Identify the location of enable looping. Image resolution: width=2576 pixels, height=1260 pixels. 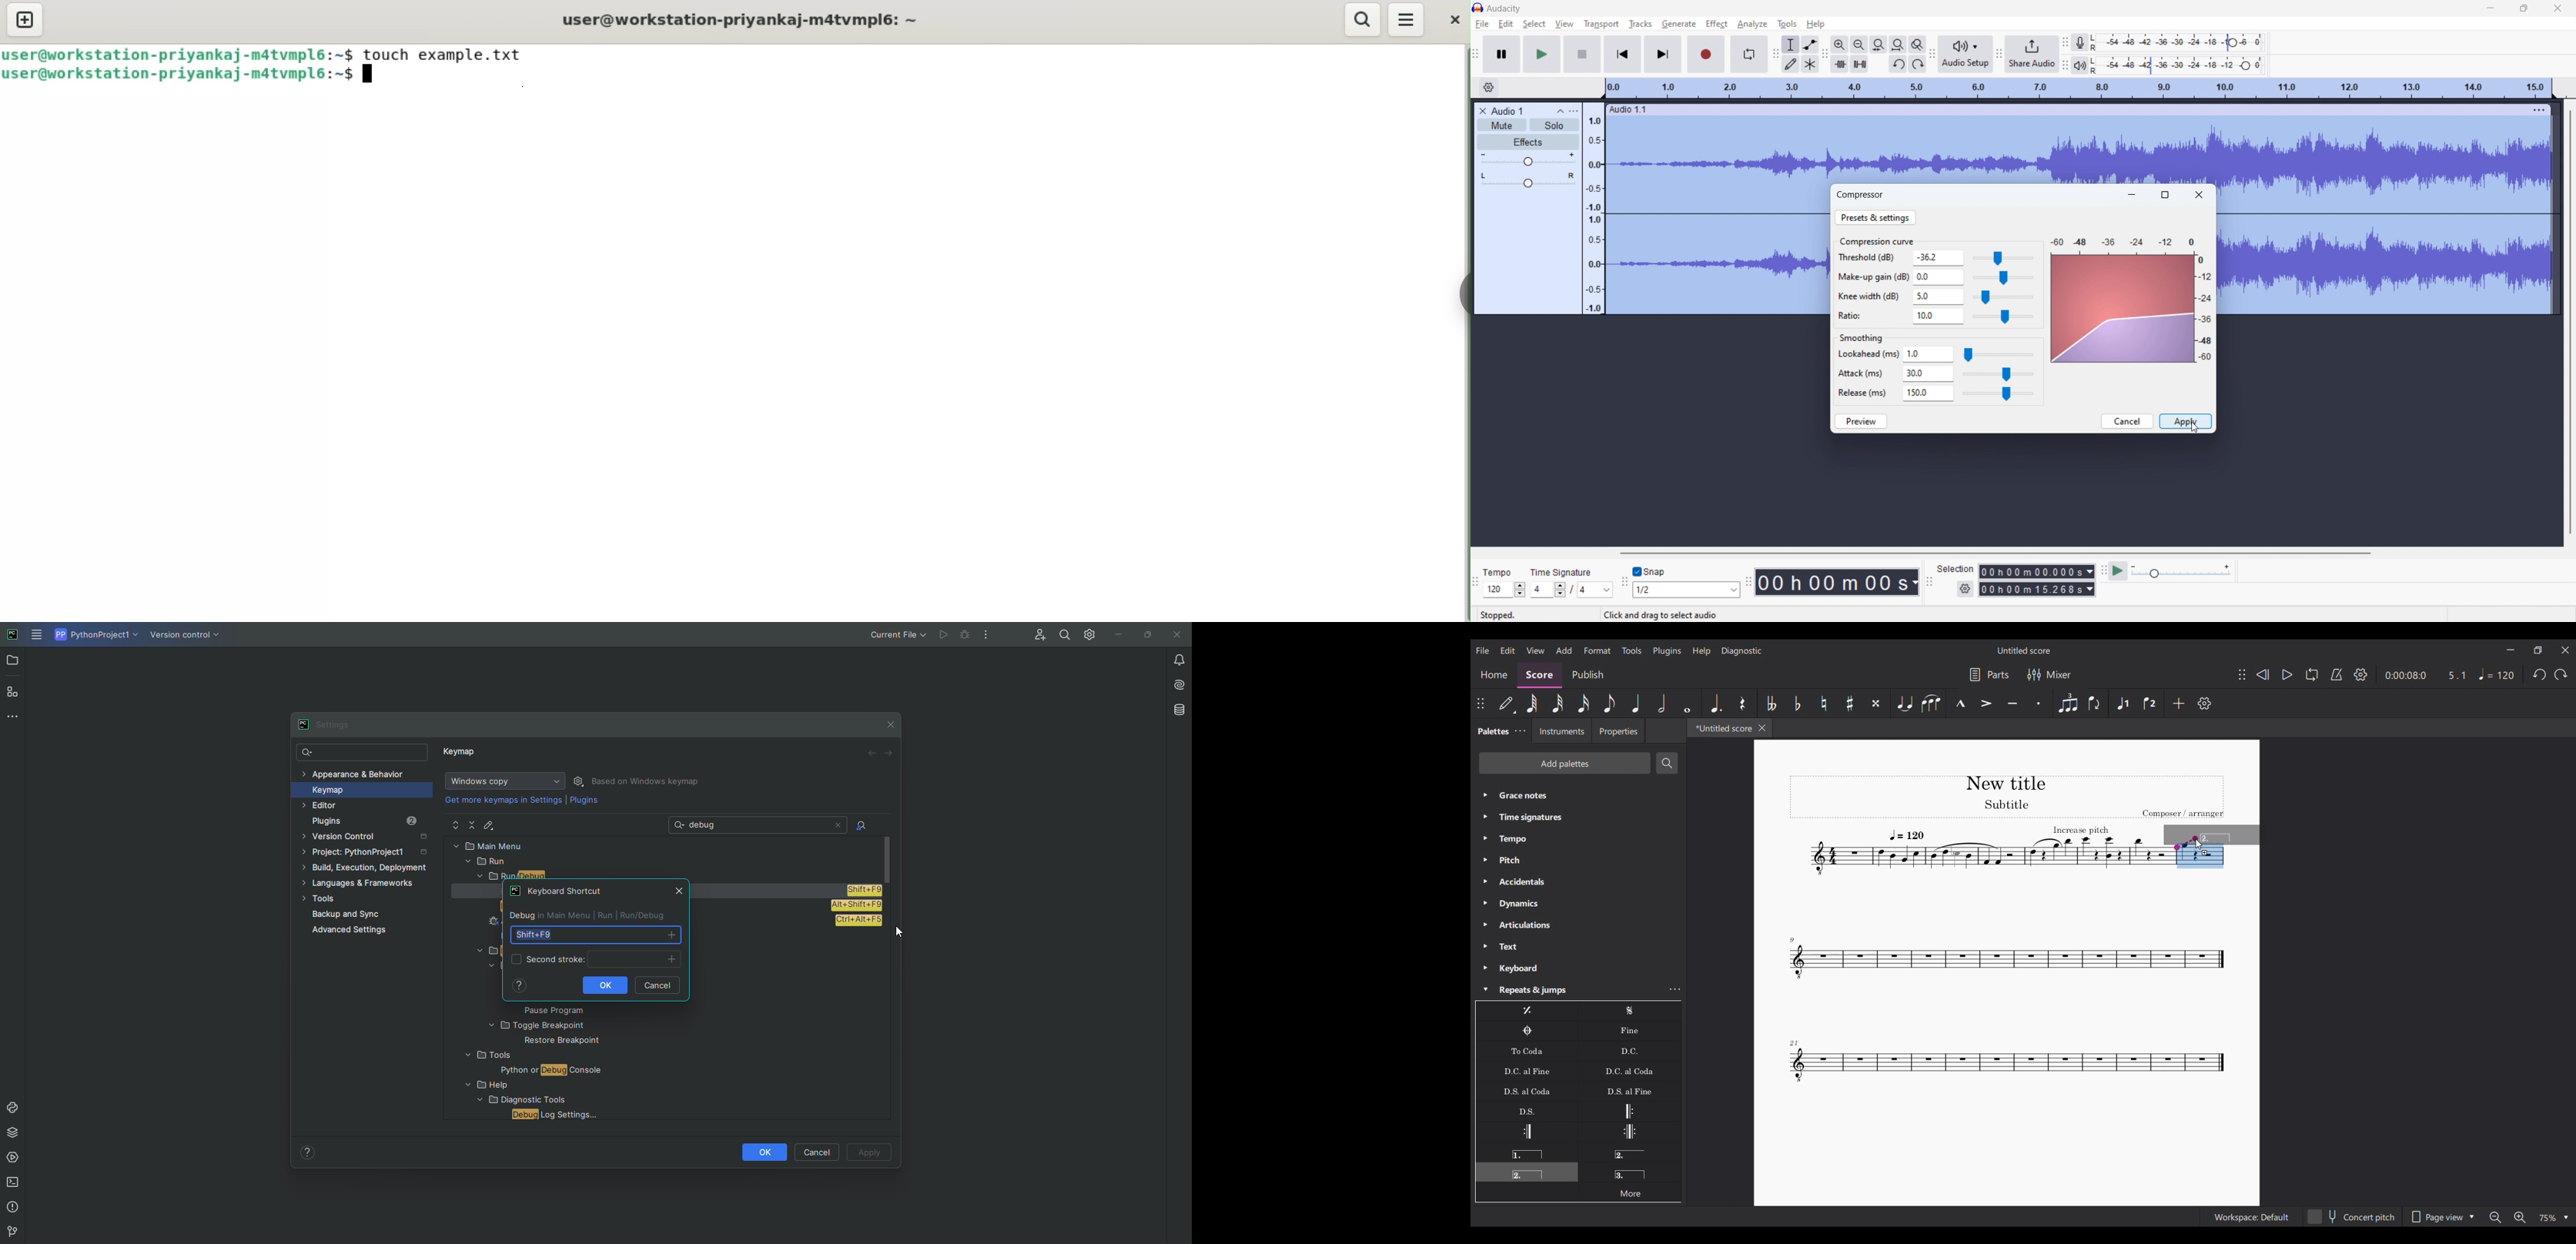
(1748, 54).